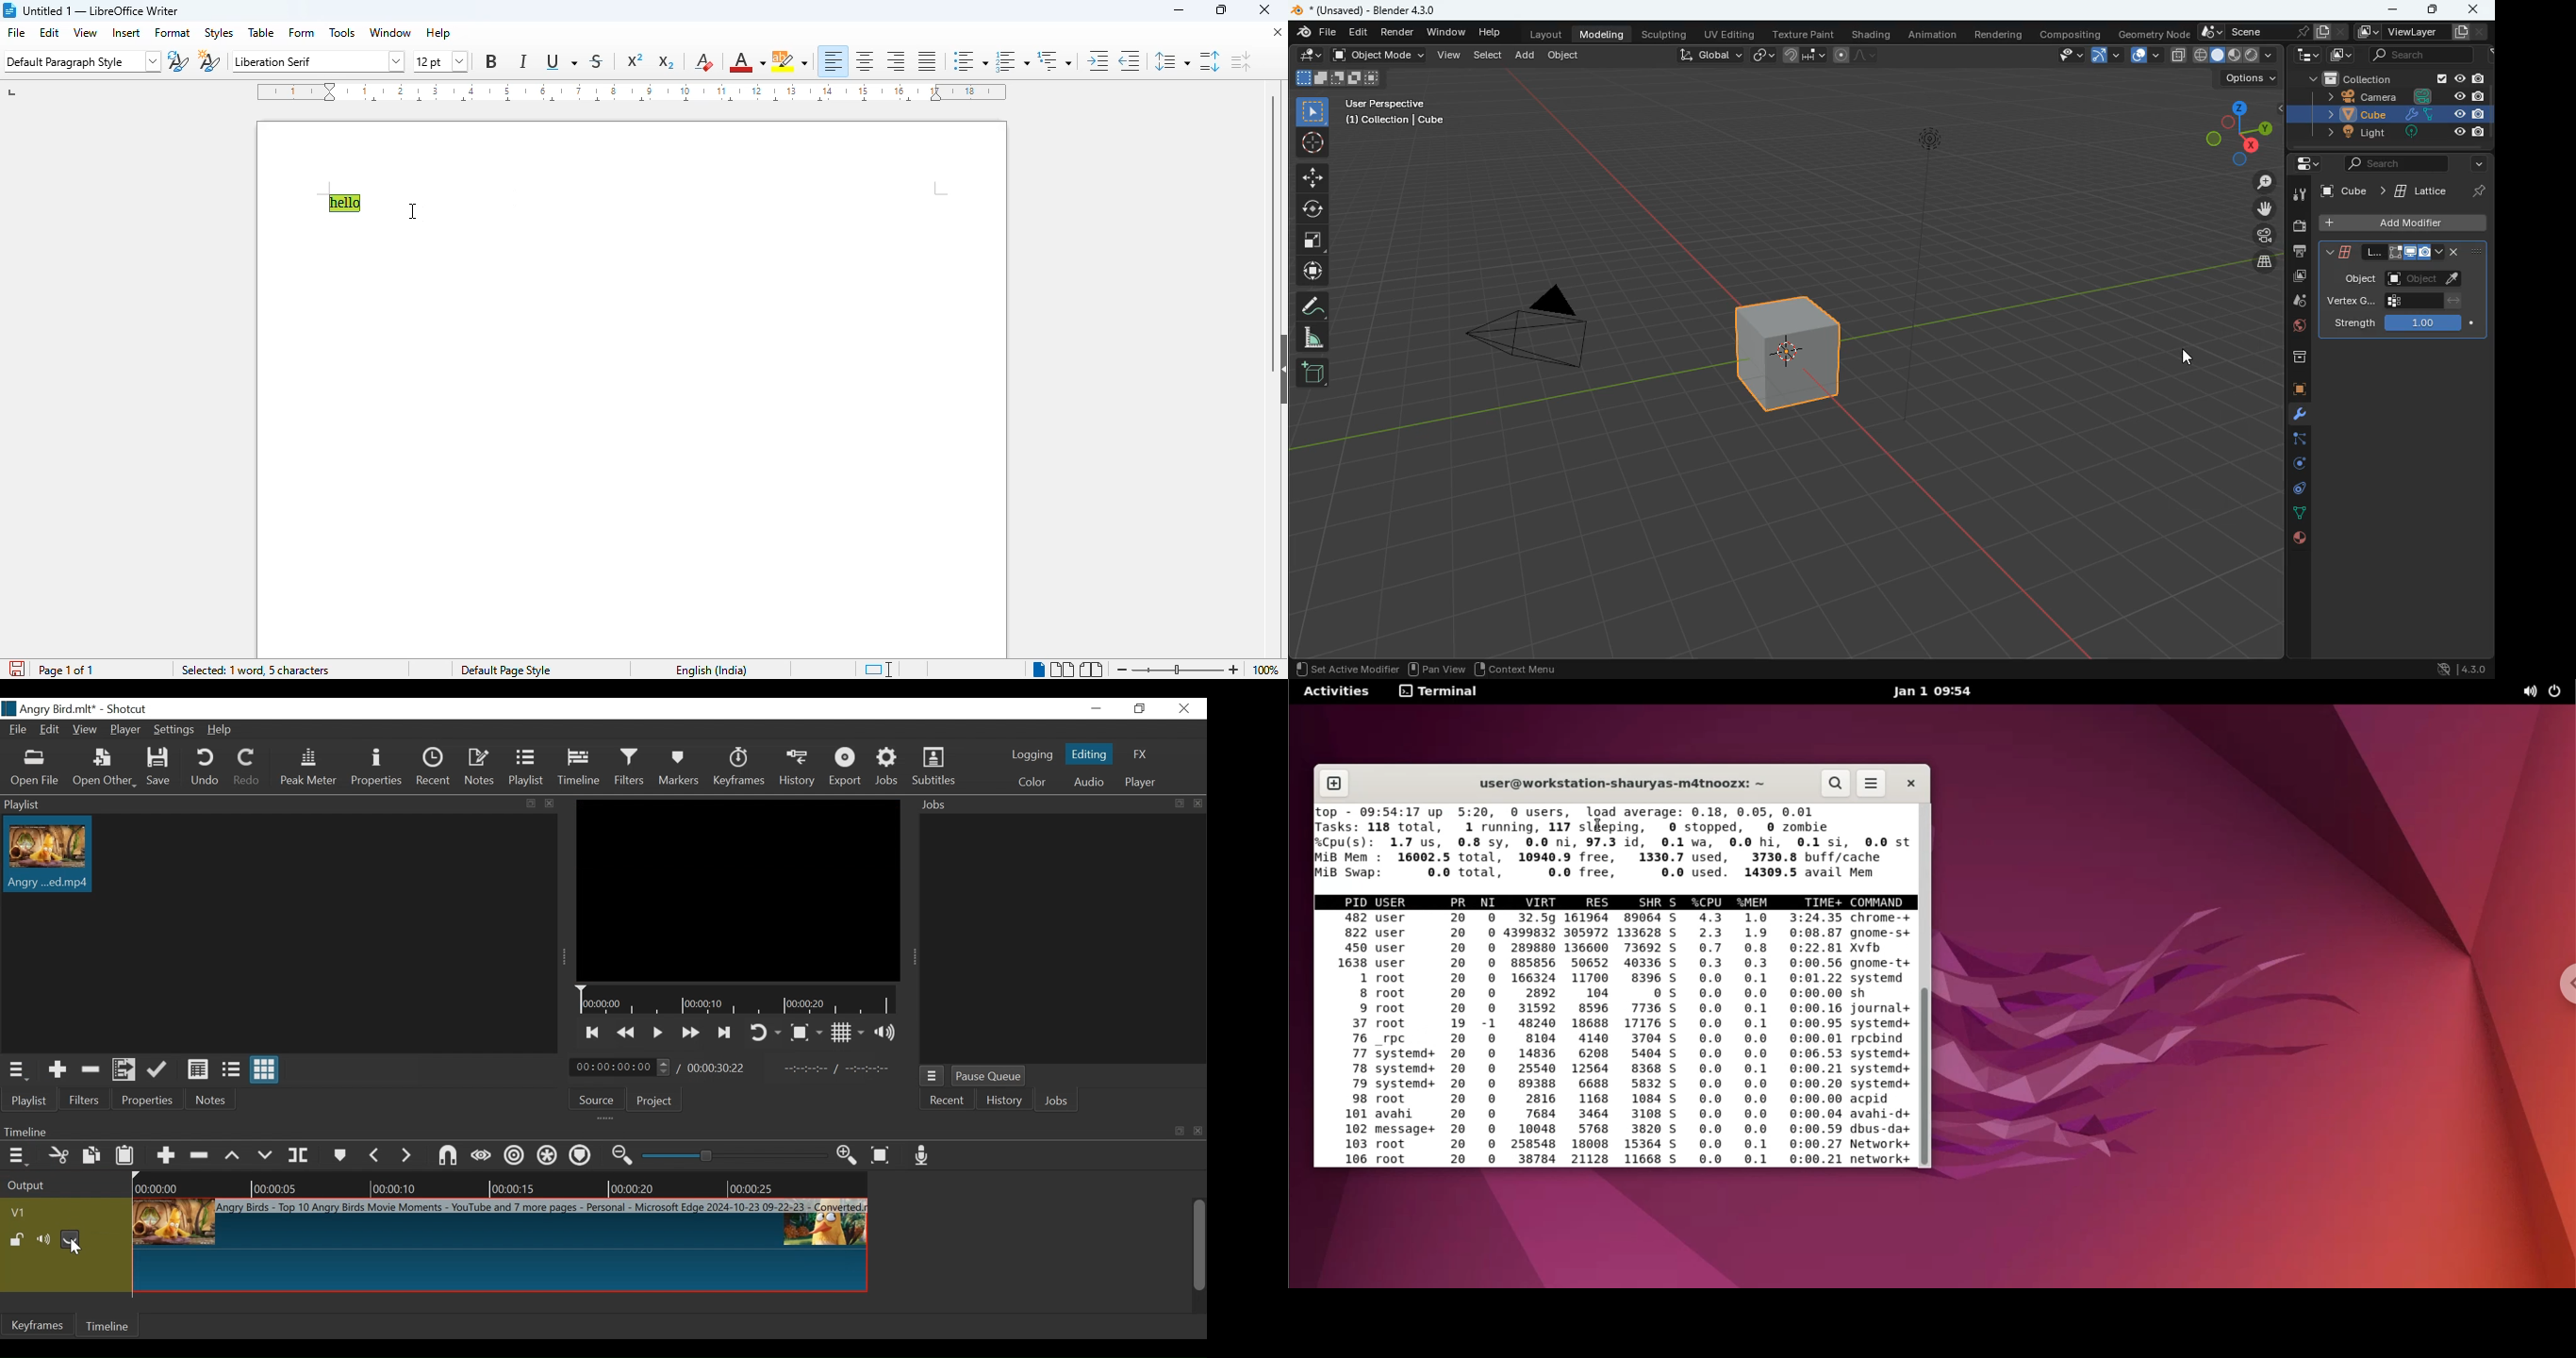 Image resolution: width=2576 pixels, height=1372 pixels. What do you see at coordinates (197, 1069) in the screenshot?
I see `View as details` at bounding box center [197, 1069].